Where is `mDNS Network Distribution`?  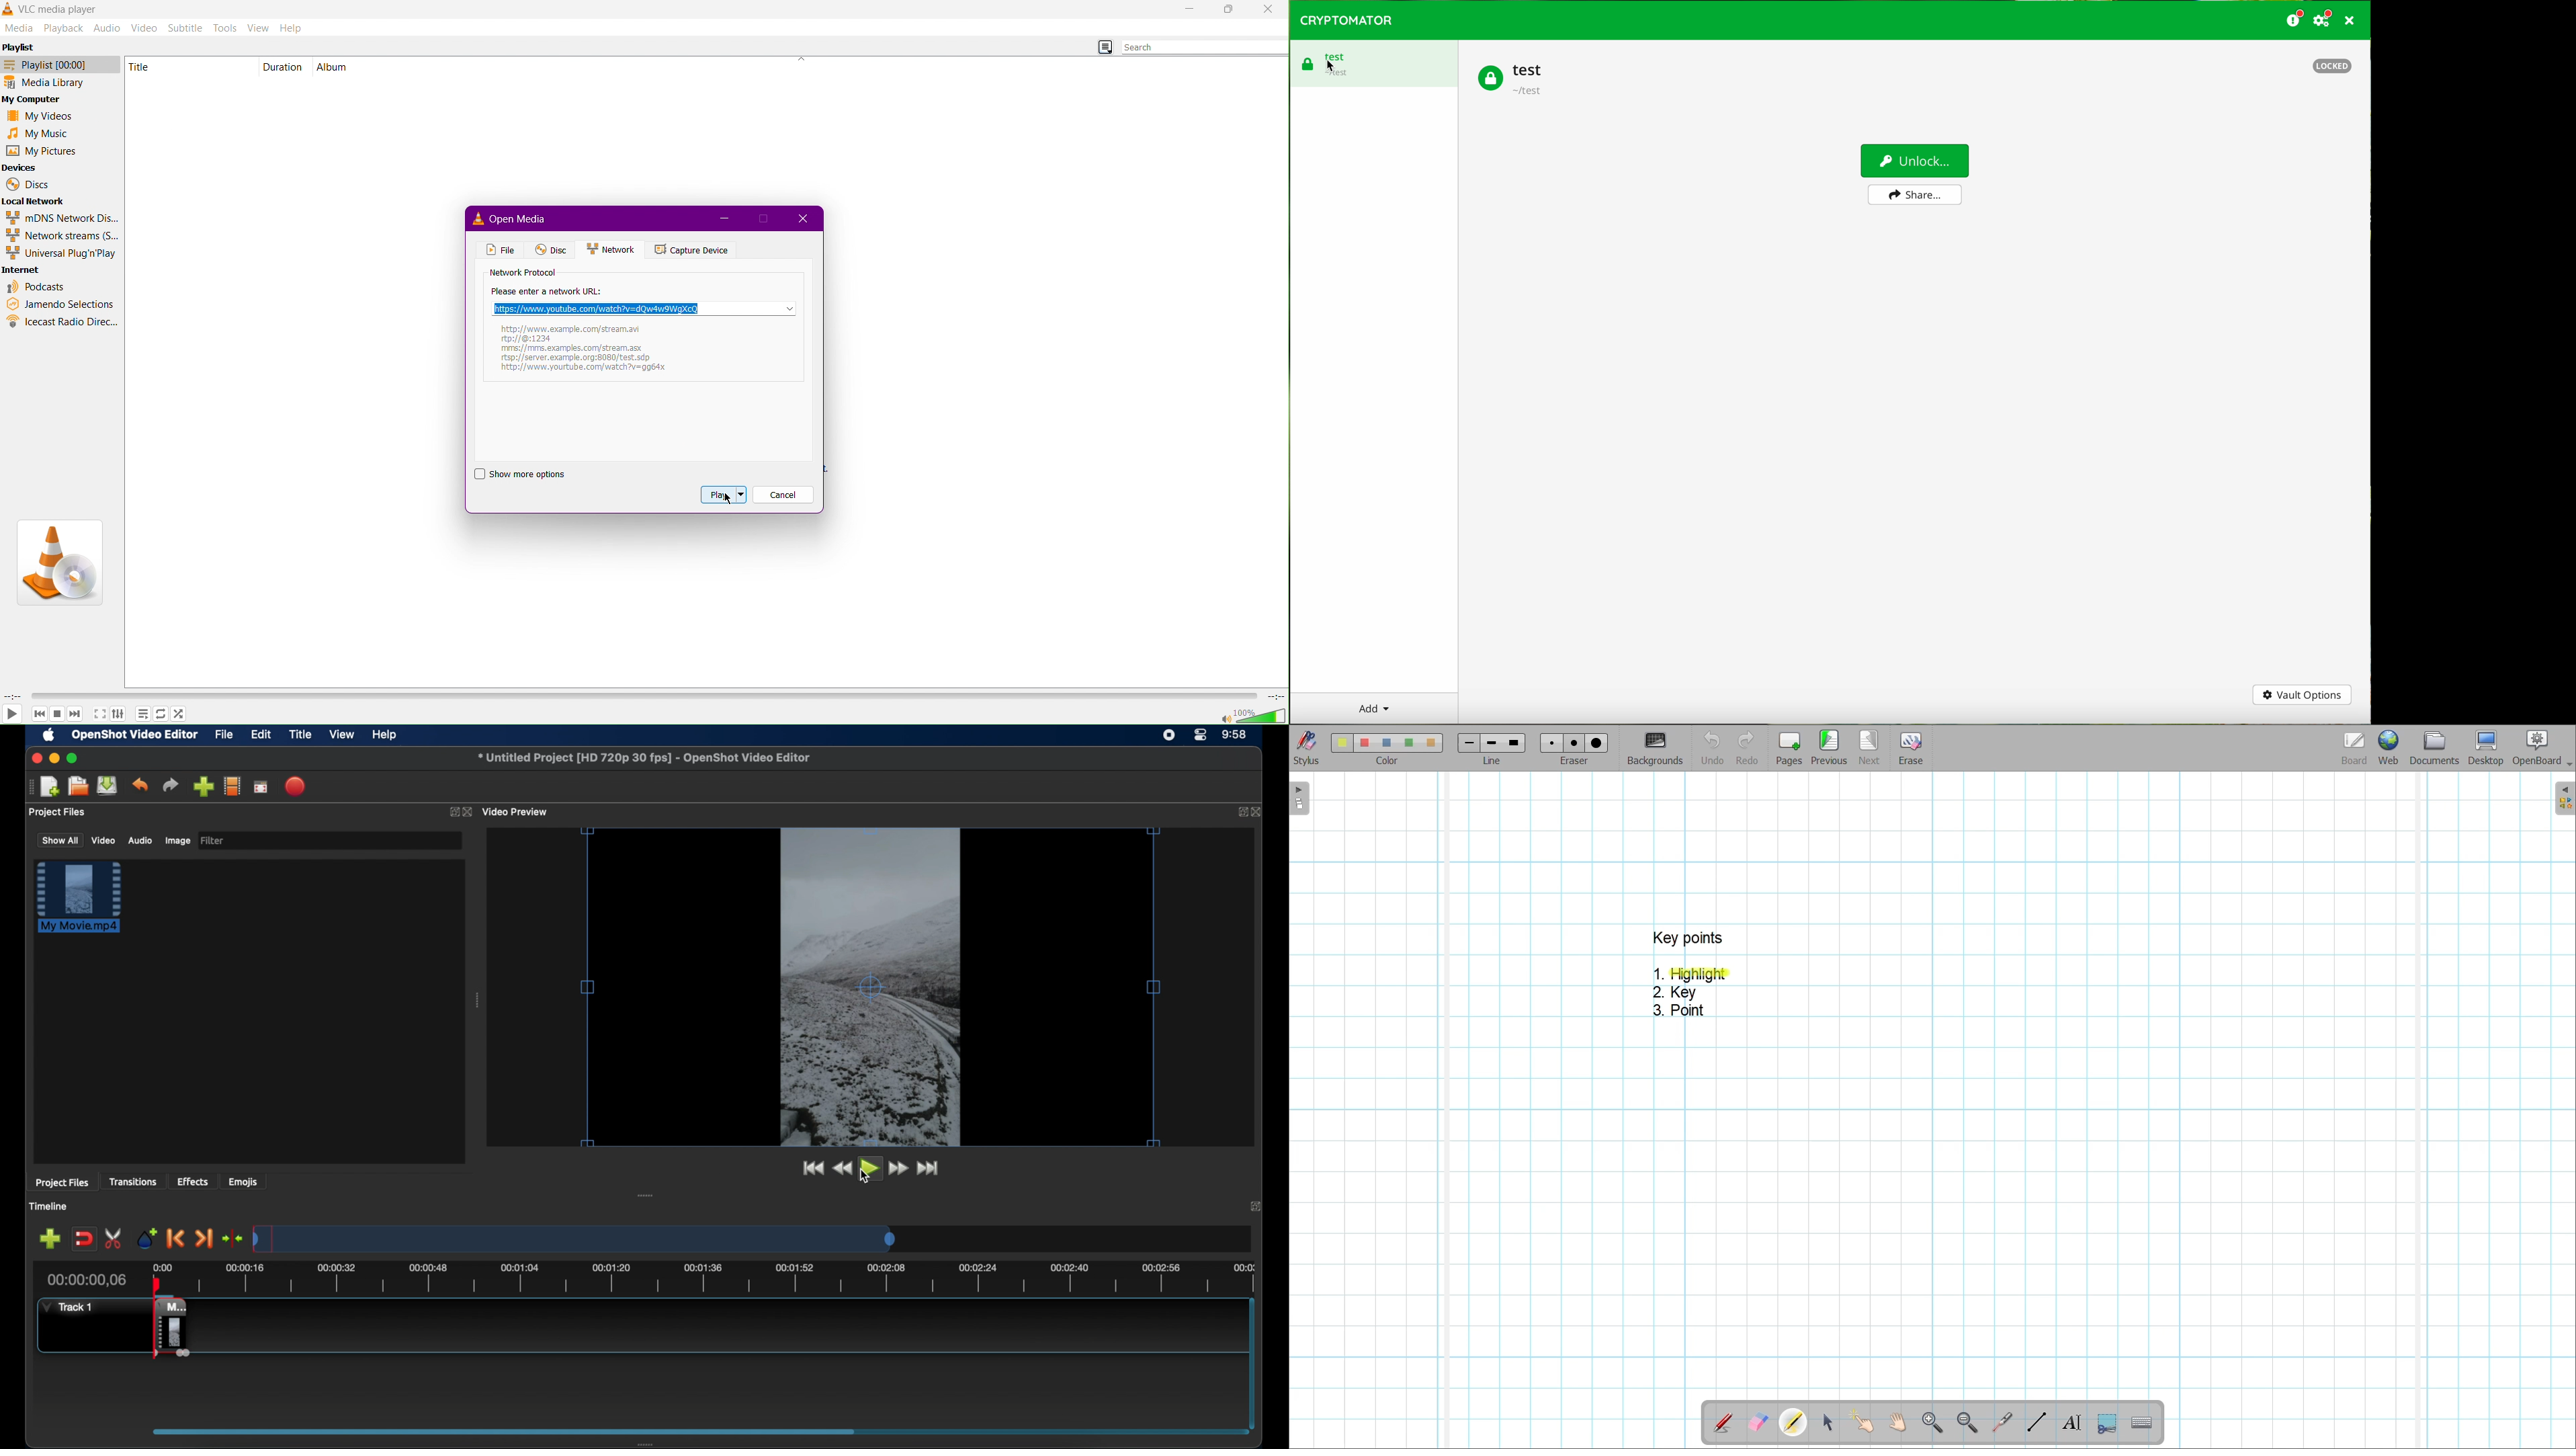 mDNS Network Distribution is located at coordinates (60, 218).